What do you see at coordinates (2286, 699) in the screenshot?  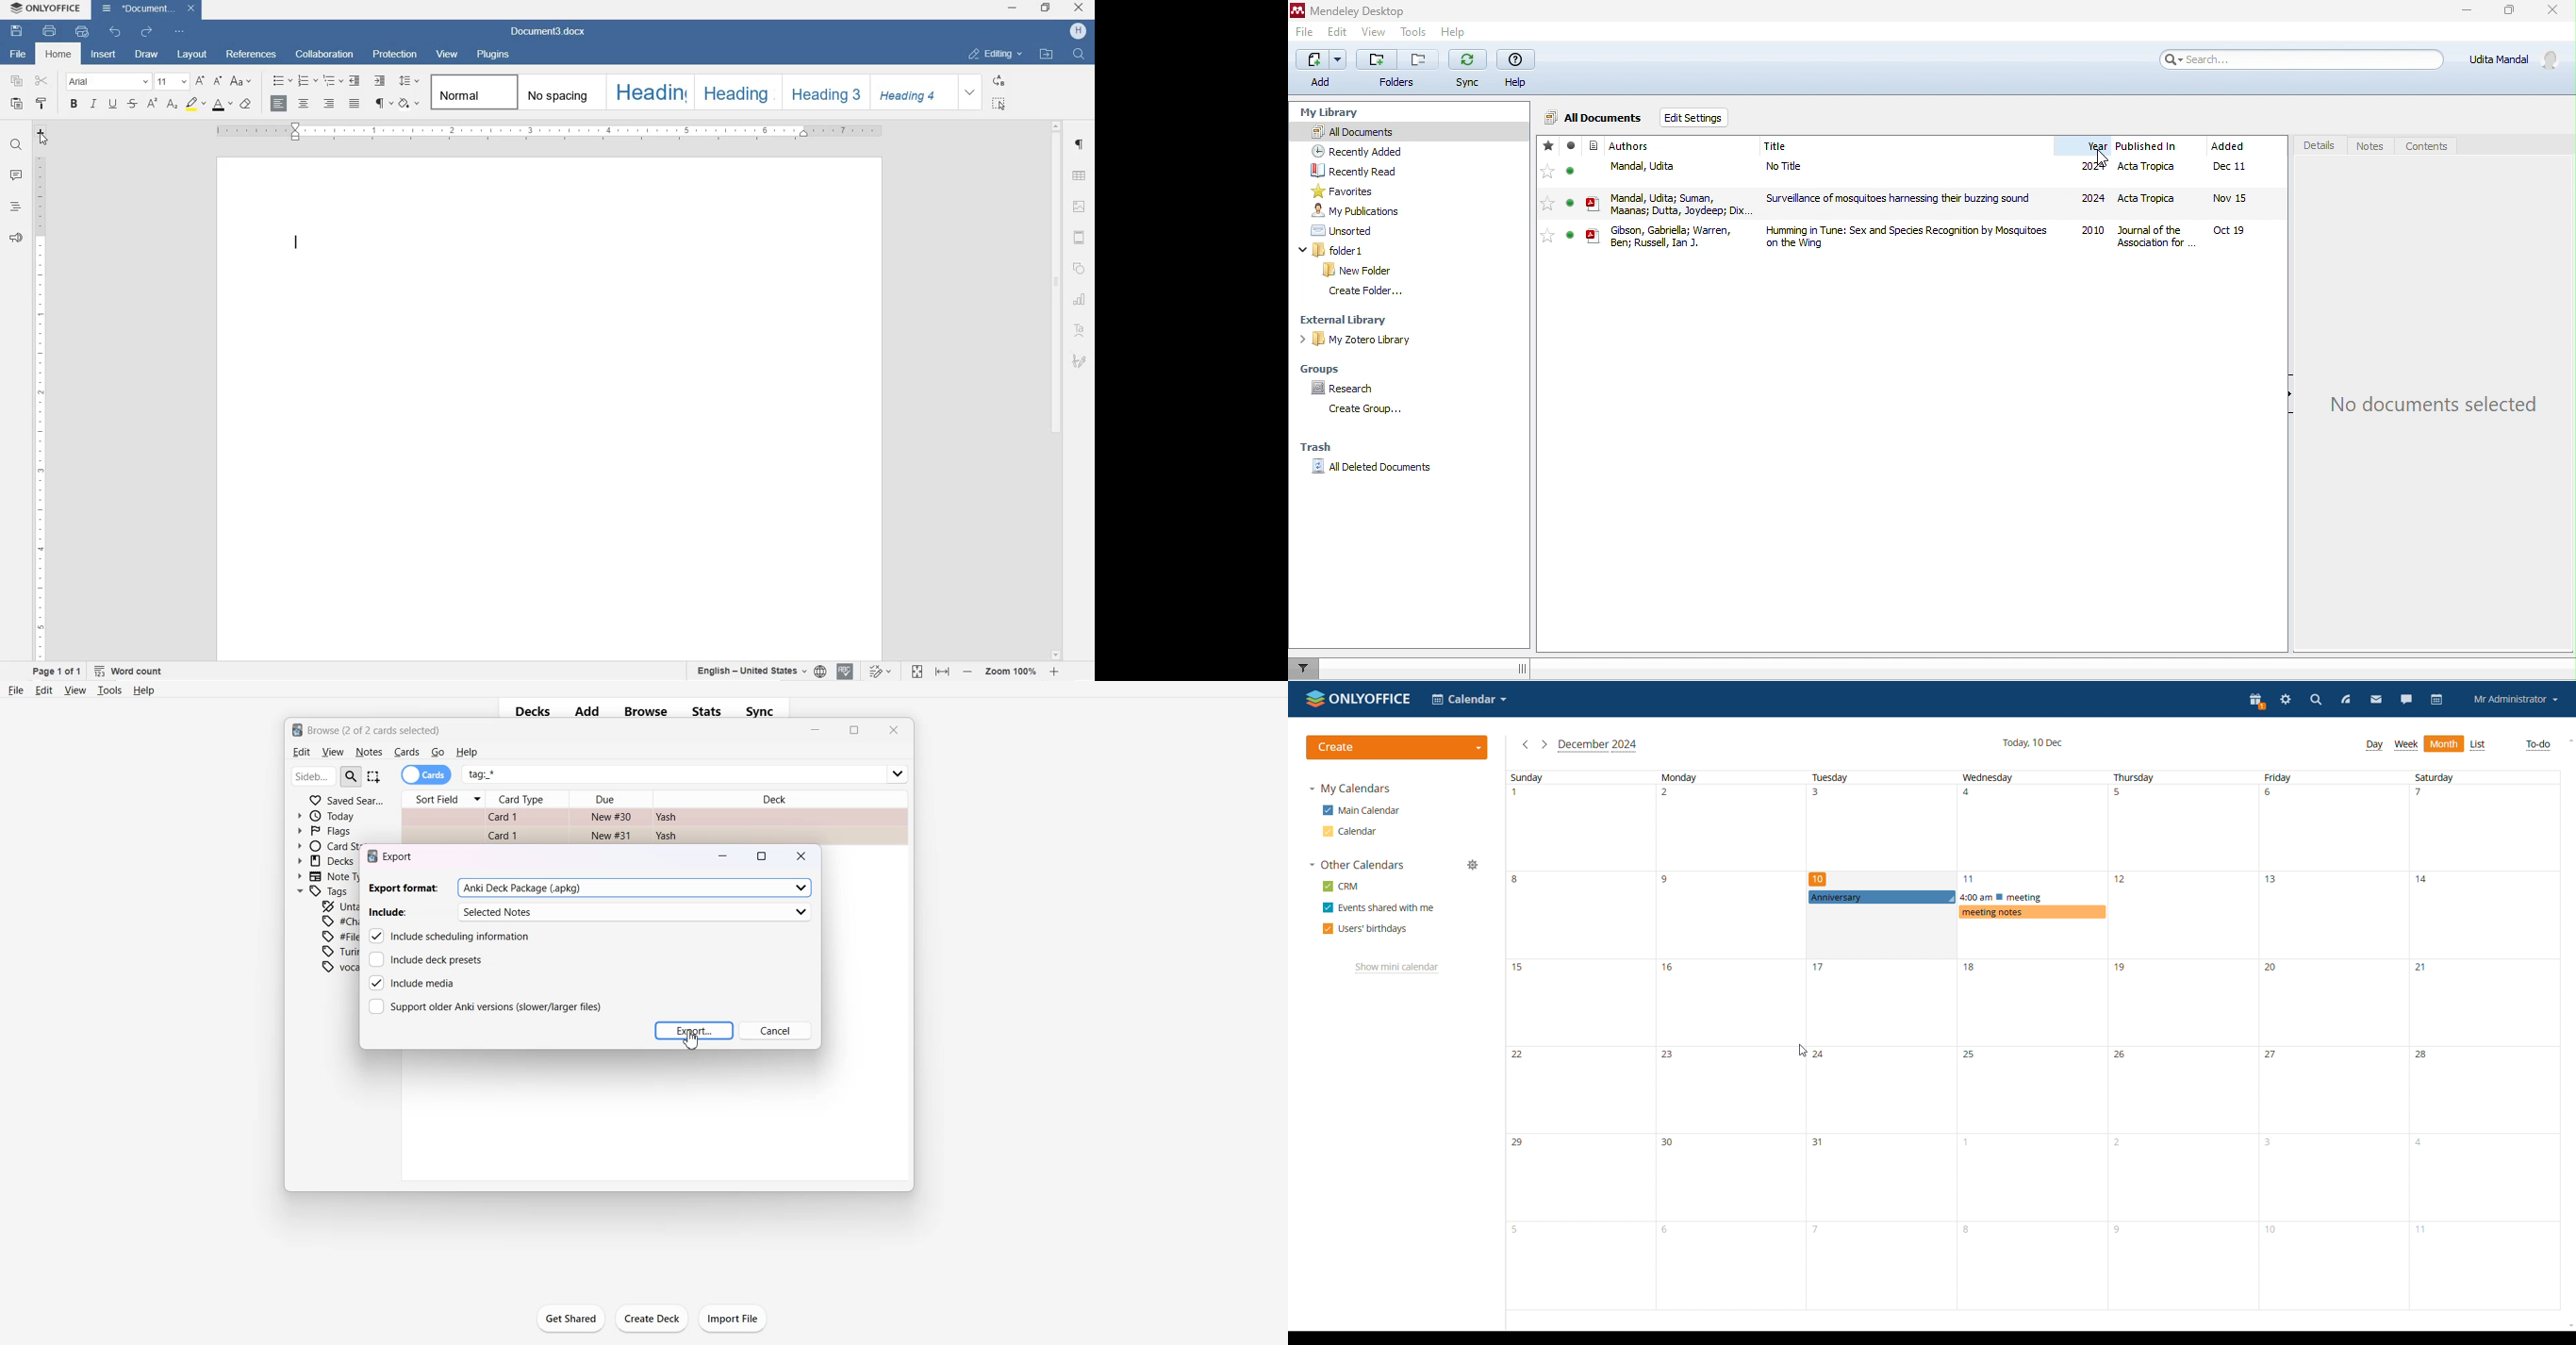 I see `settings` at bounding box center [2286, 699].